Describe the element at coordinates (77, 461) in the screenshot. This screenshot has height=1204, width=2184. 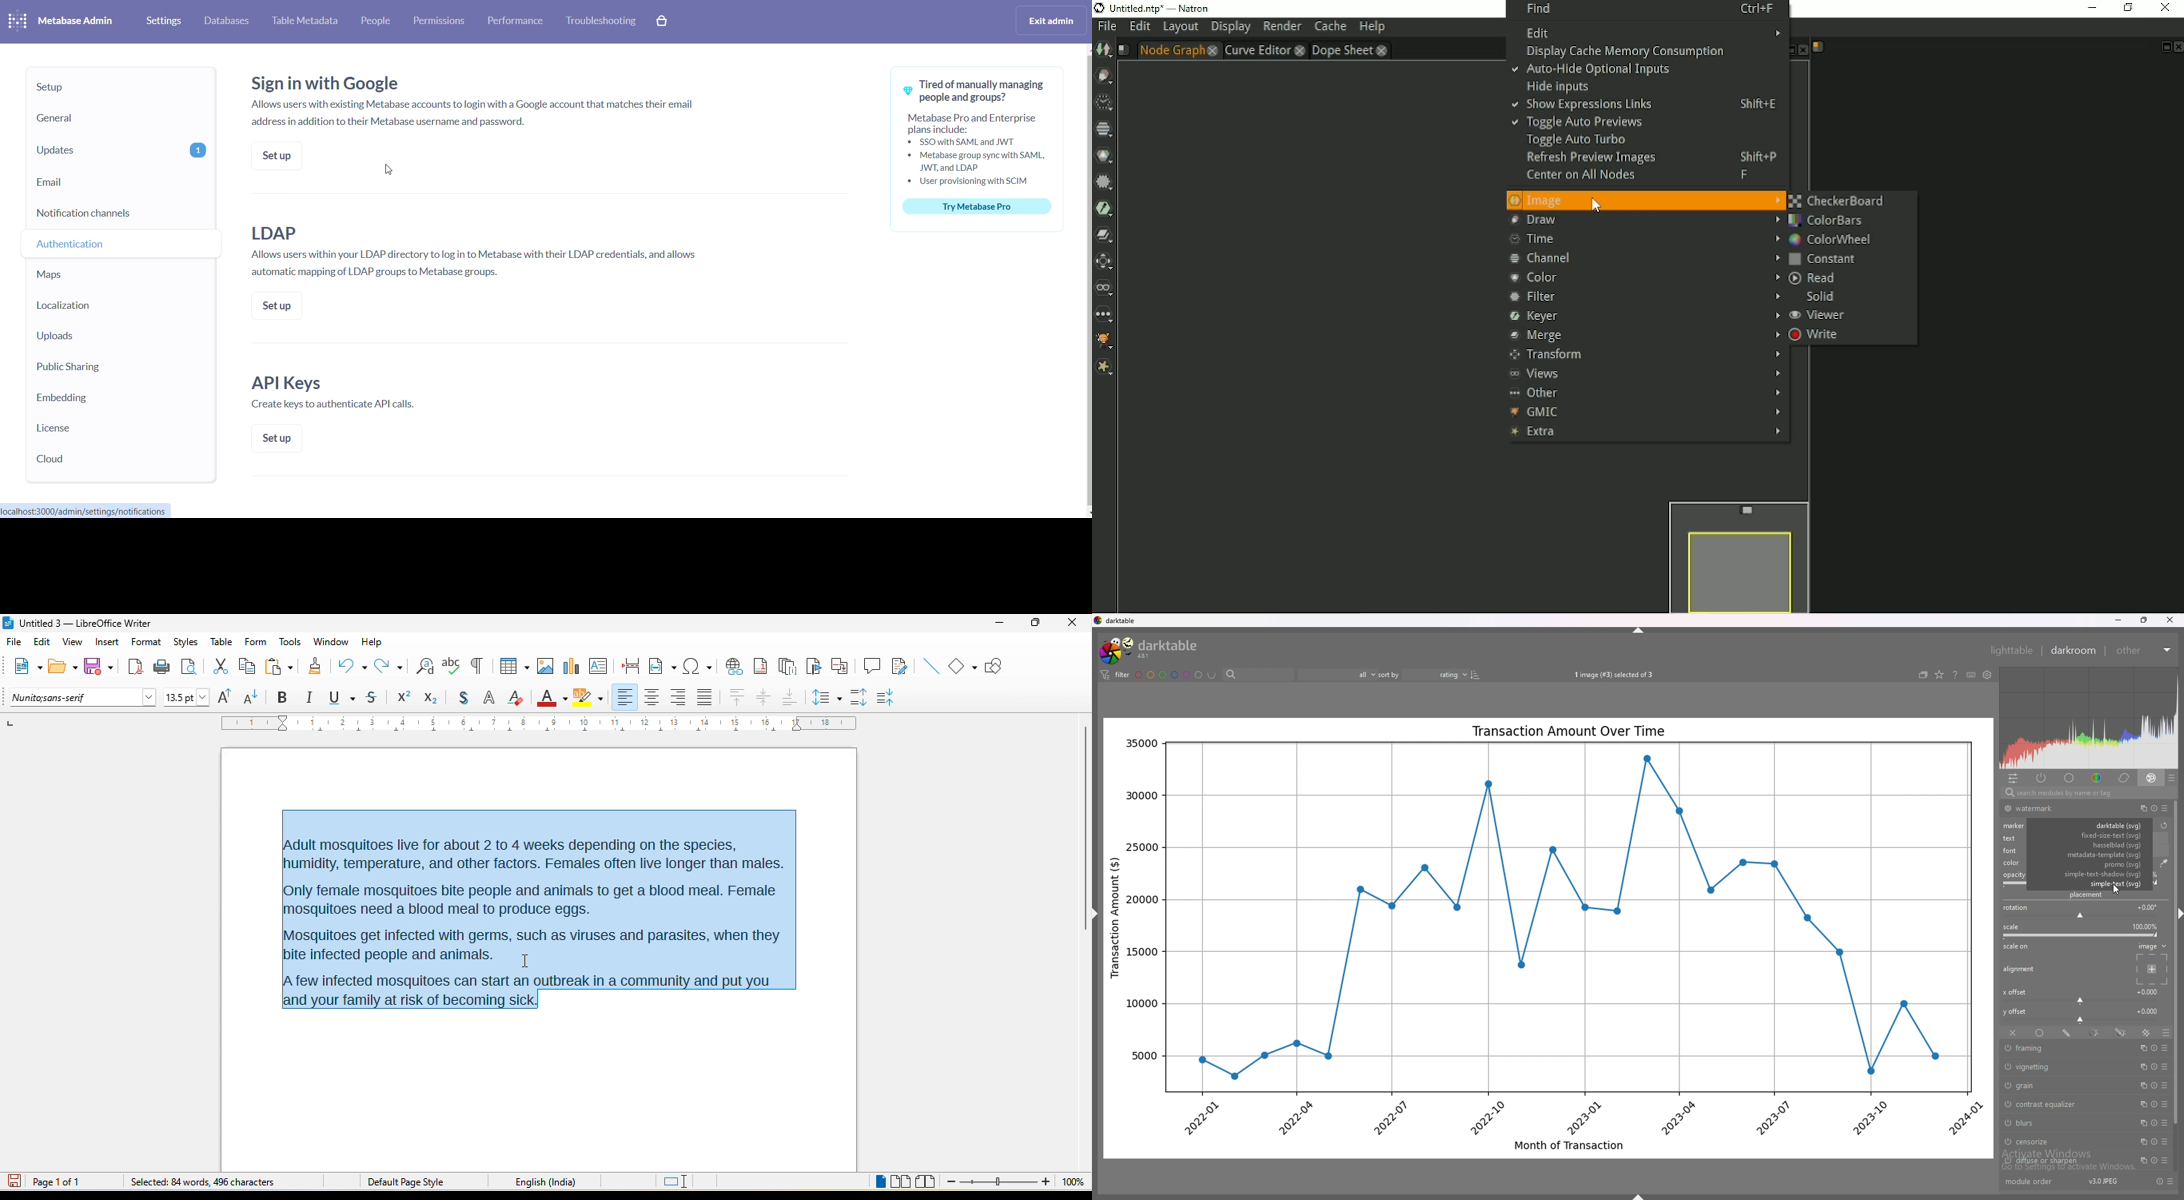
I see `cloud` at that location.